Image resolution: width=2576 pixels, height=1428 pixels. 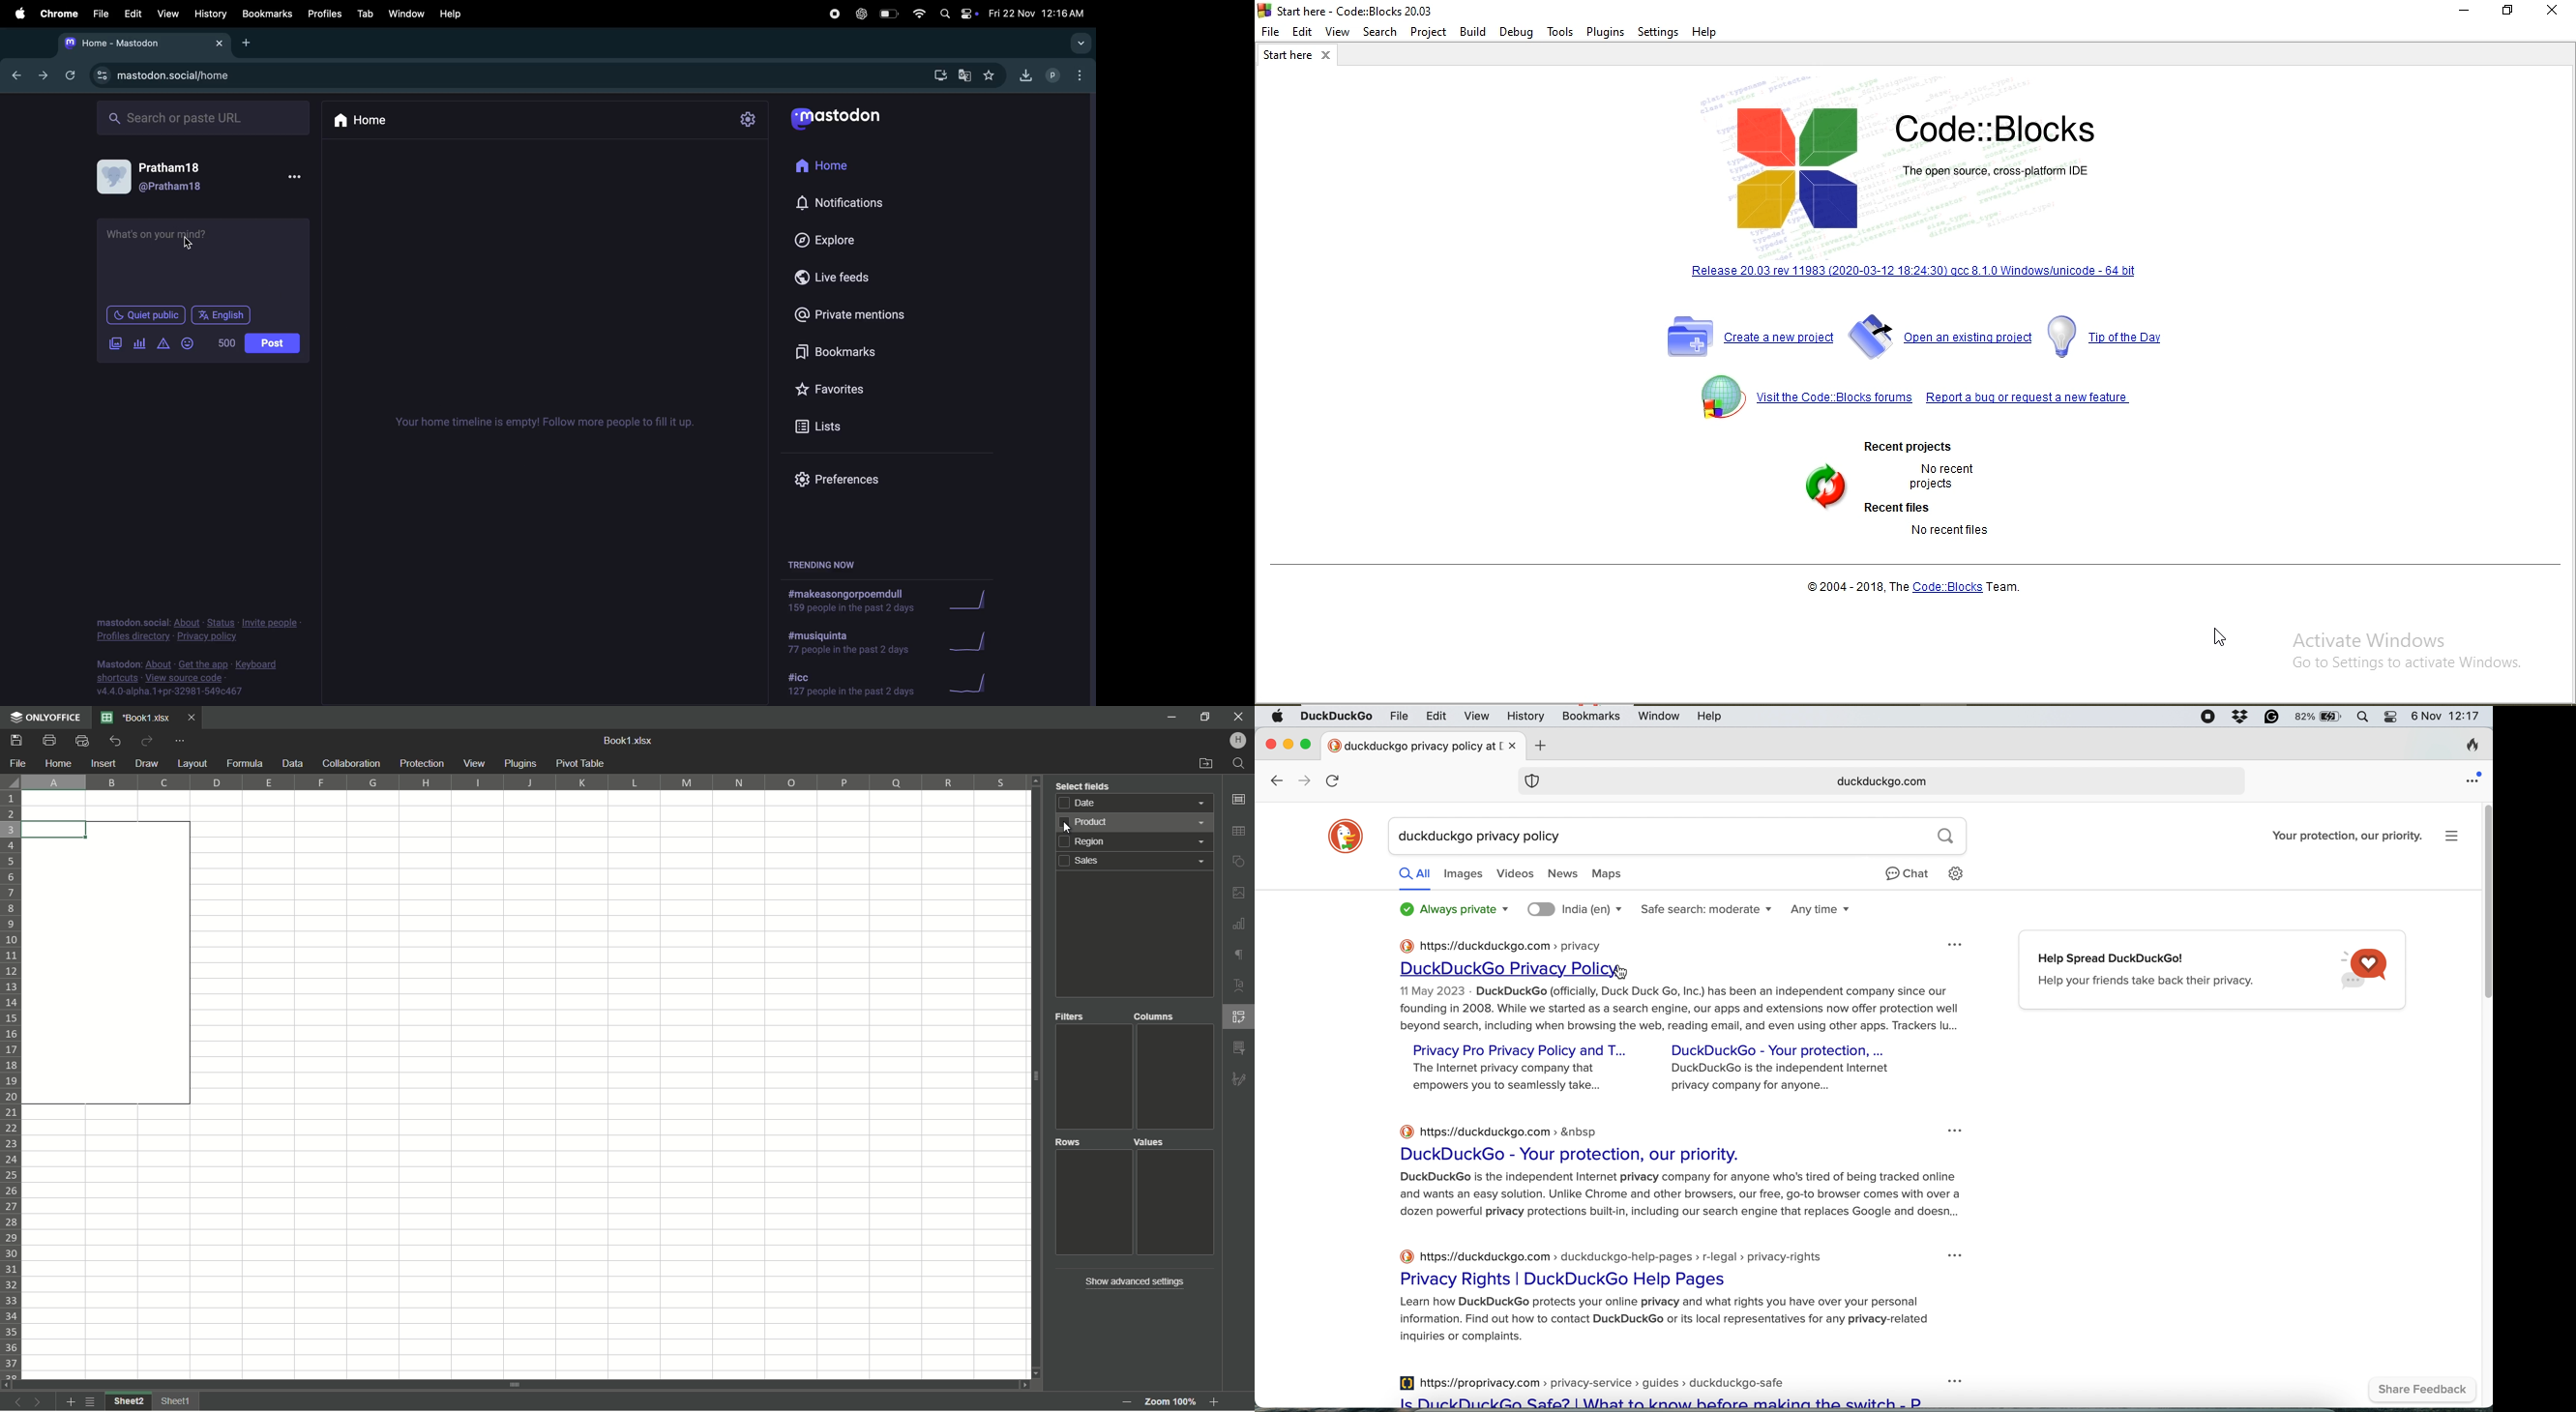 I want to click on Close, so click(x=194, y=719).